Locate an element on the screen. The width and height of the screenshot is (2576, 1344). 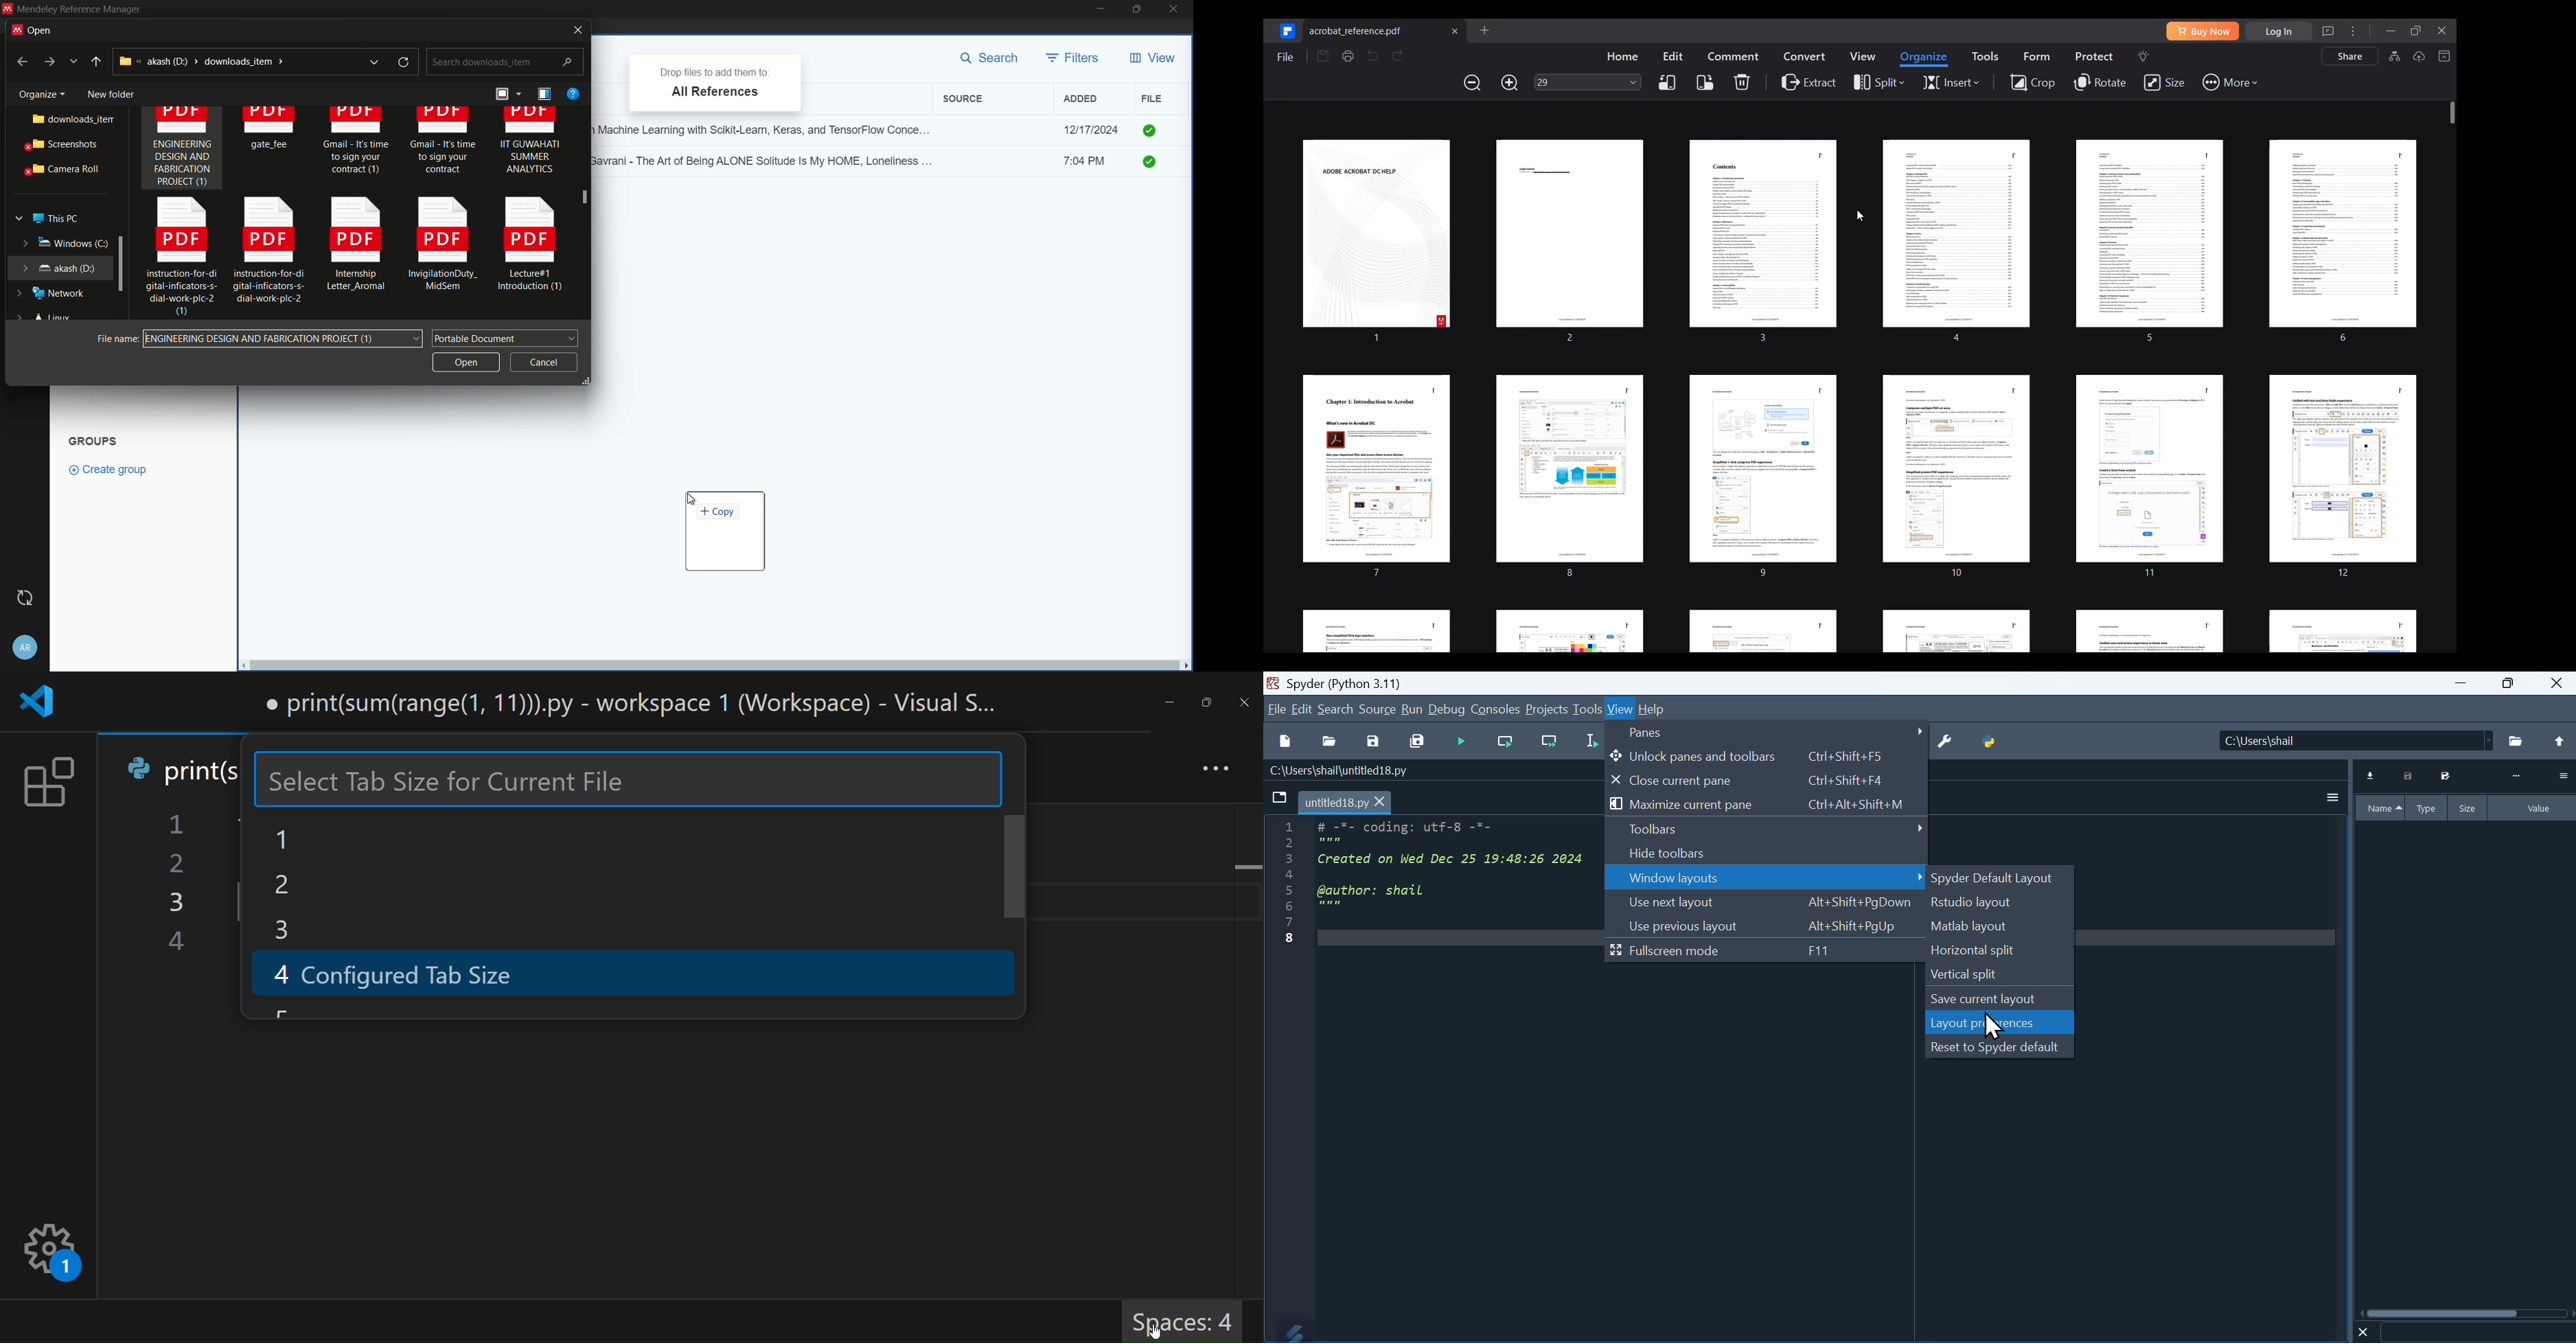
Search is located at coordinates (1336, 709).